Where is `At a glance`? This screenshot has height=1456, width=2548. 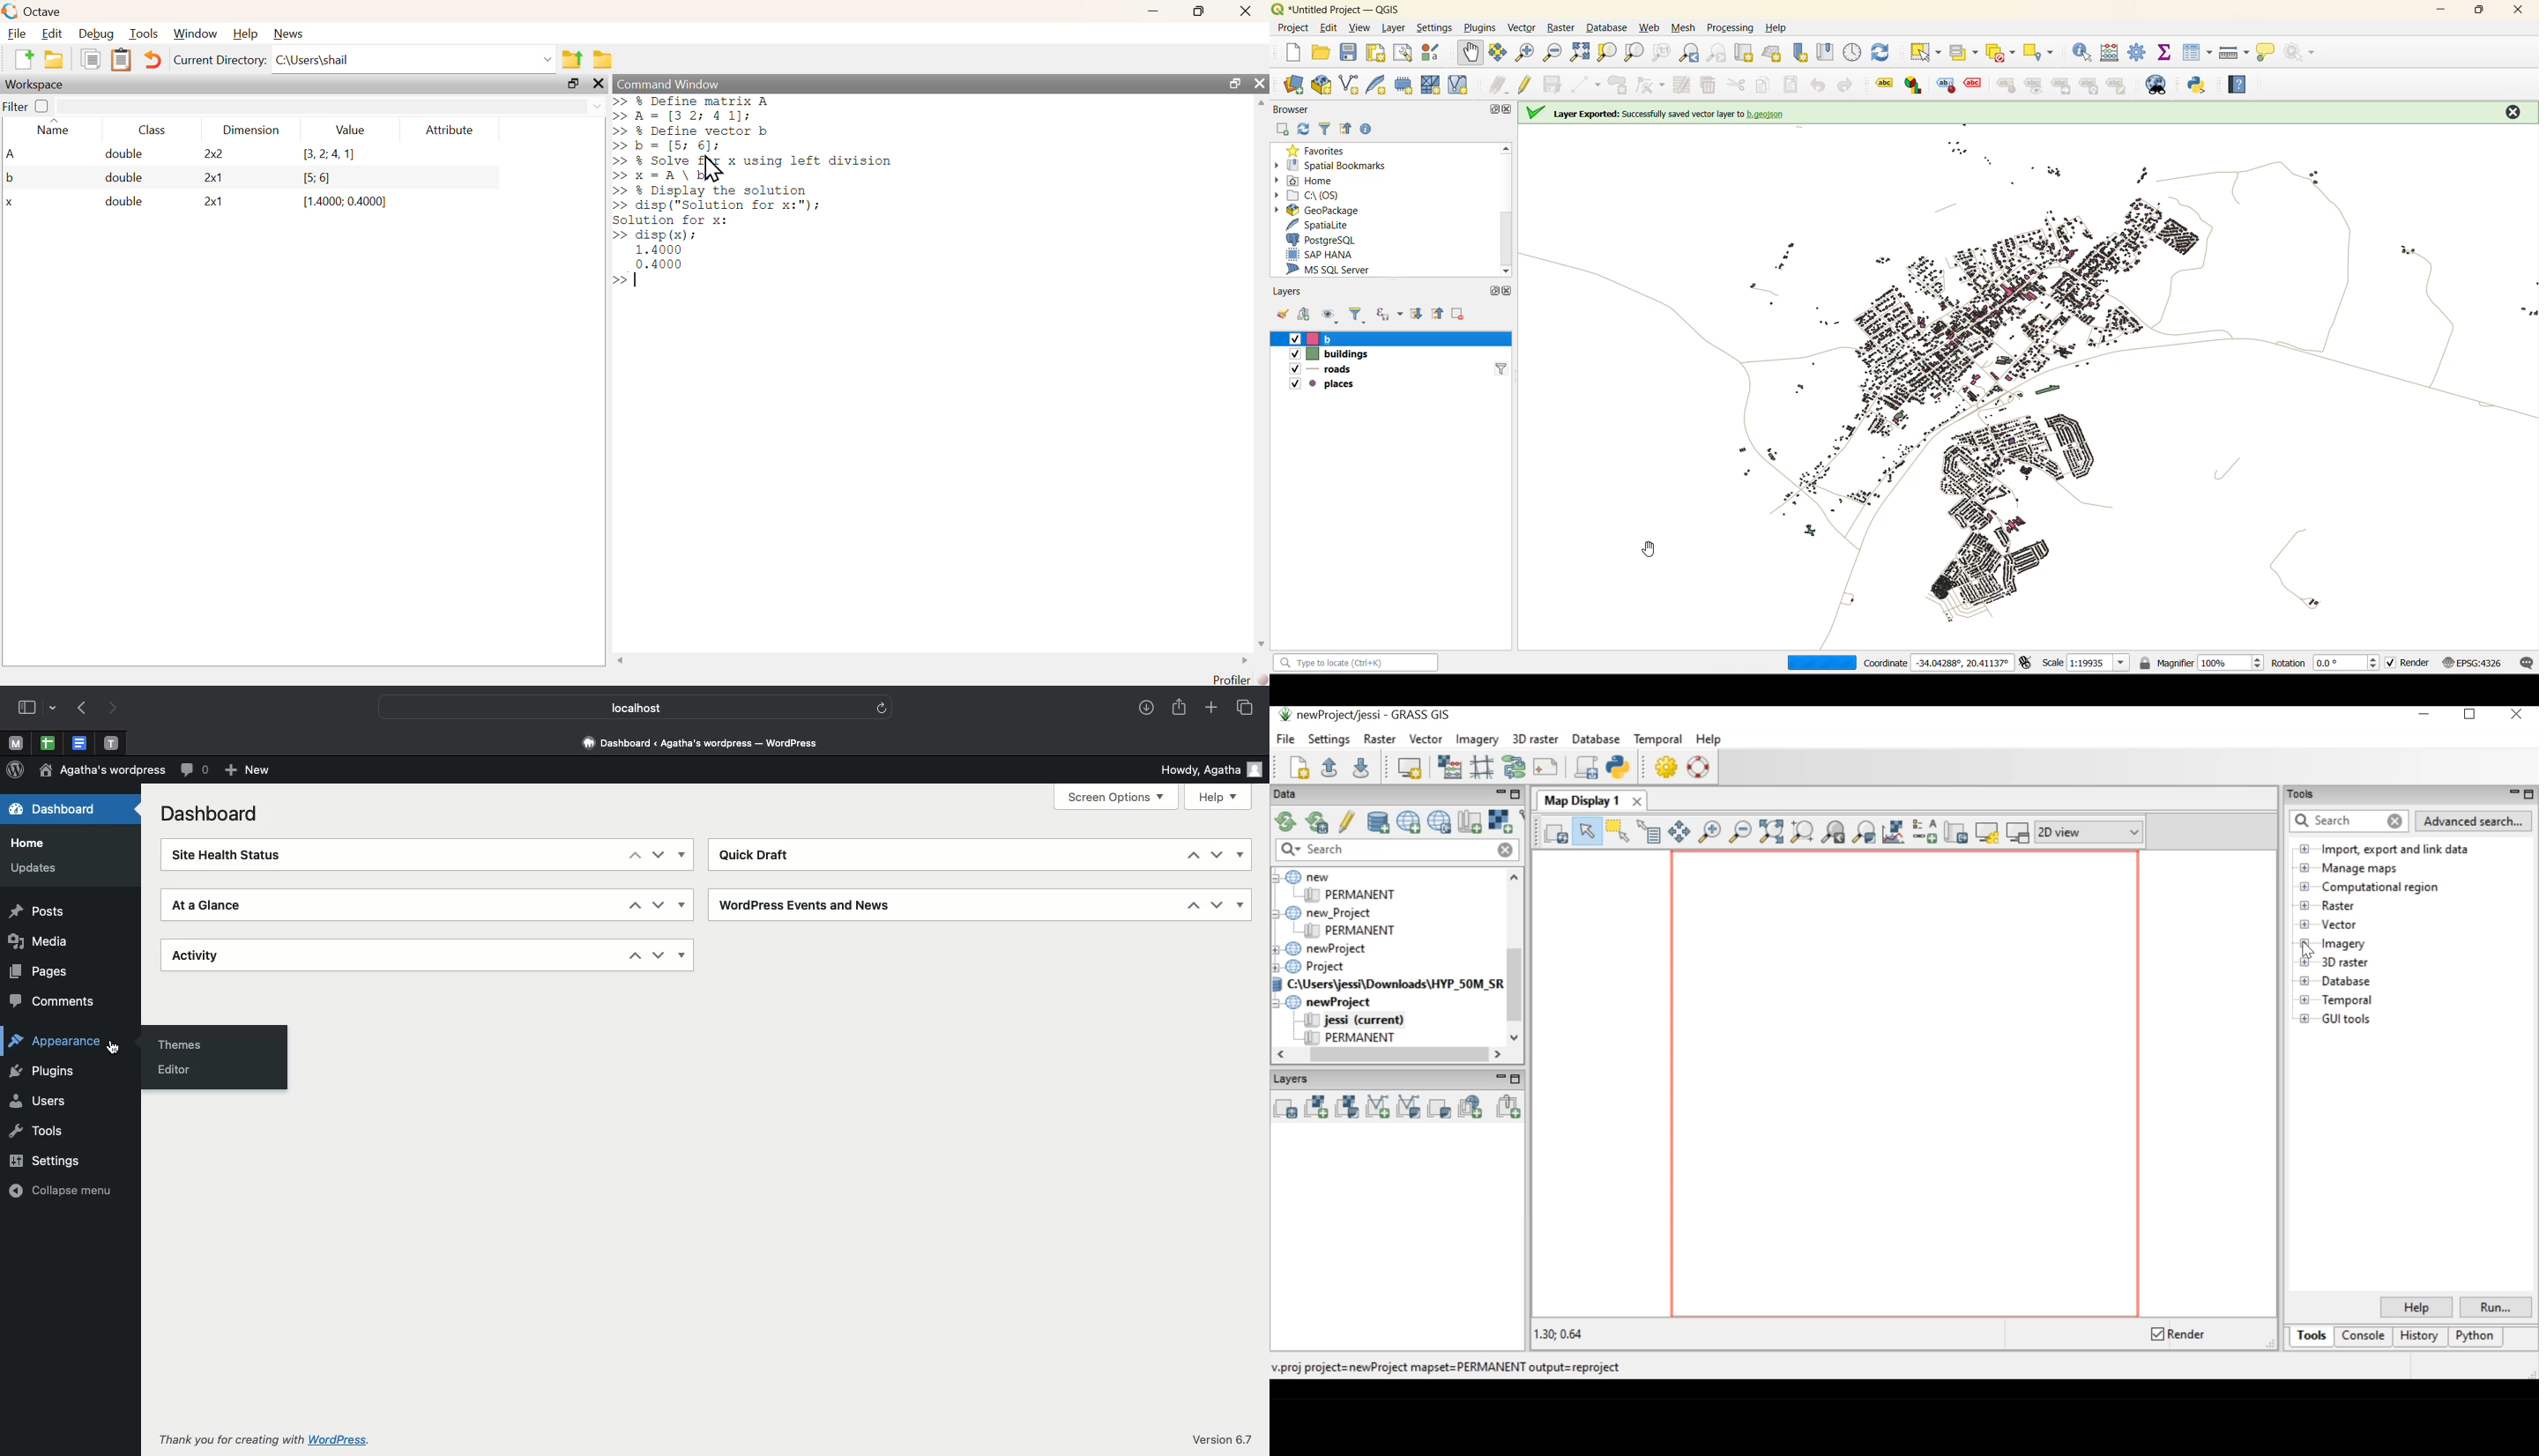 At a glance is located at coordinates (207, 904).